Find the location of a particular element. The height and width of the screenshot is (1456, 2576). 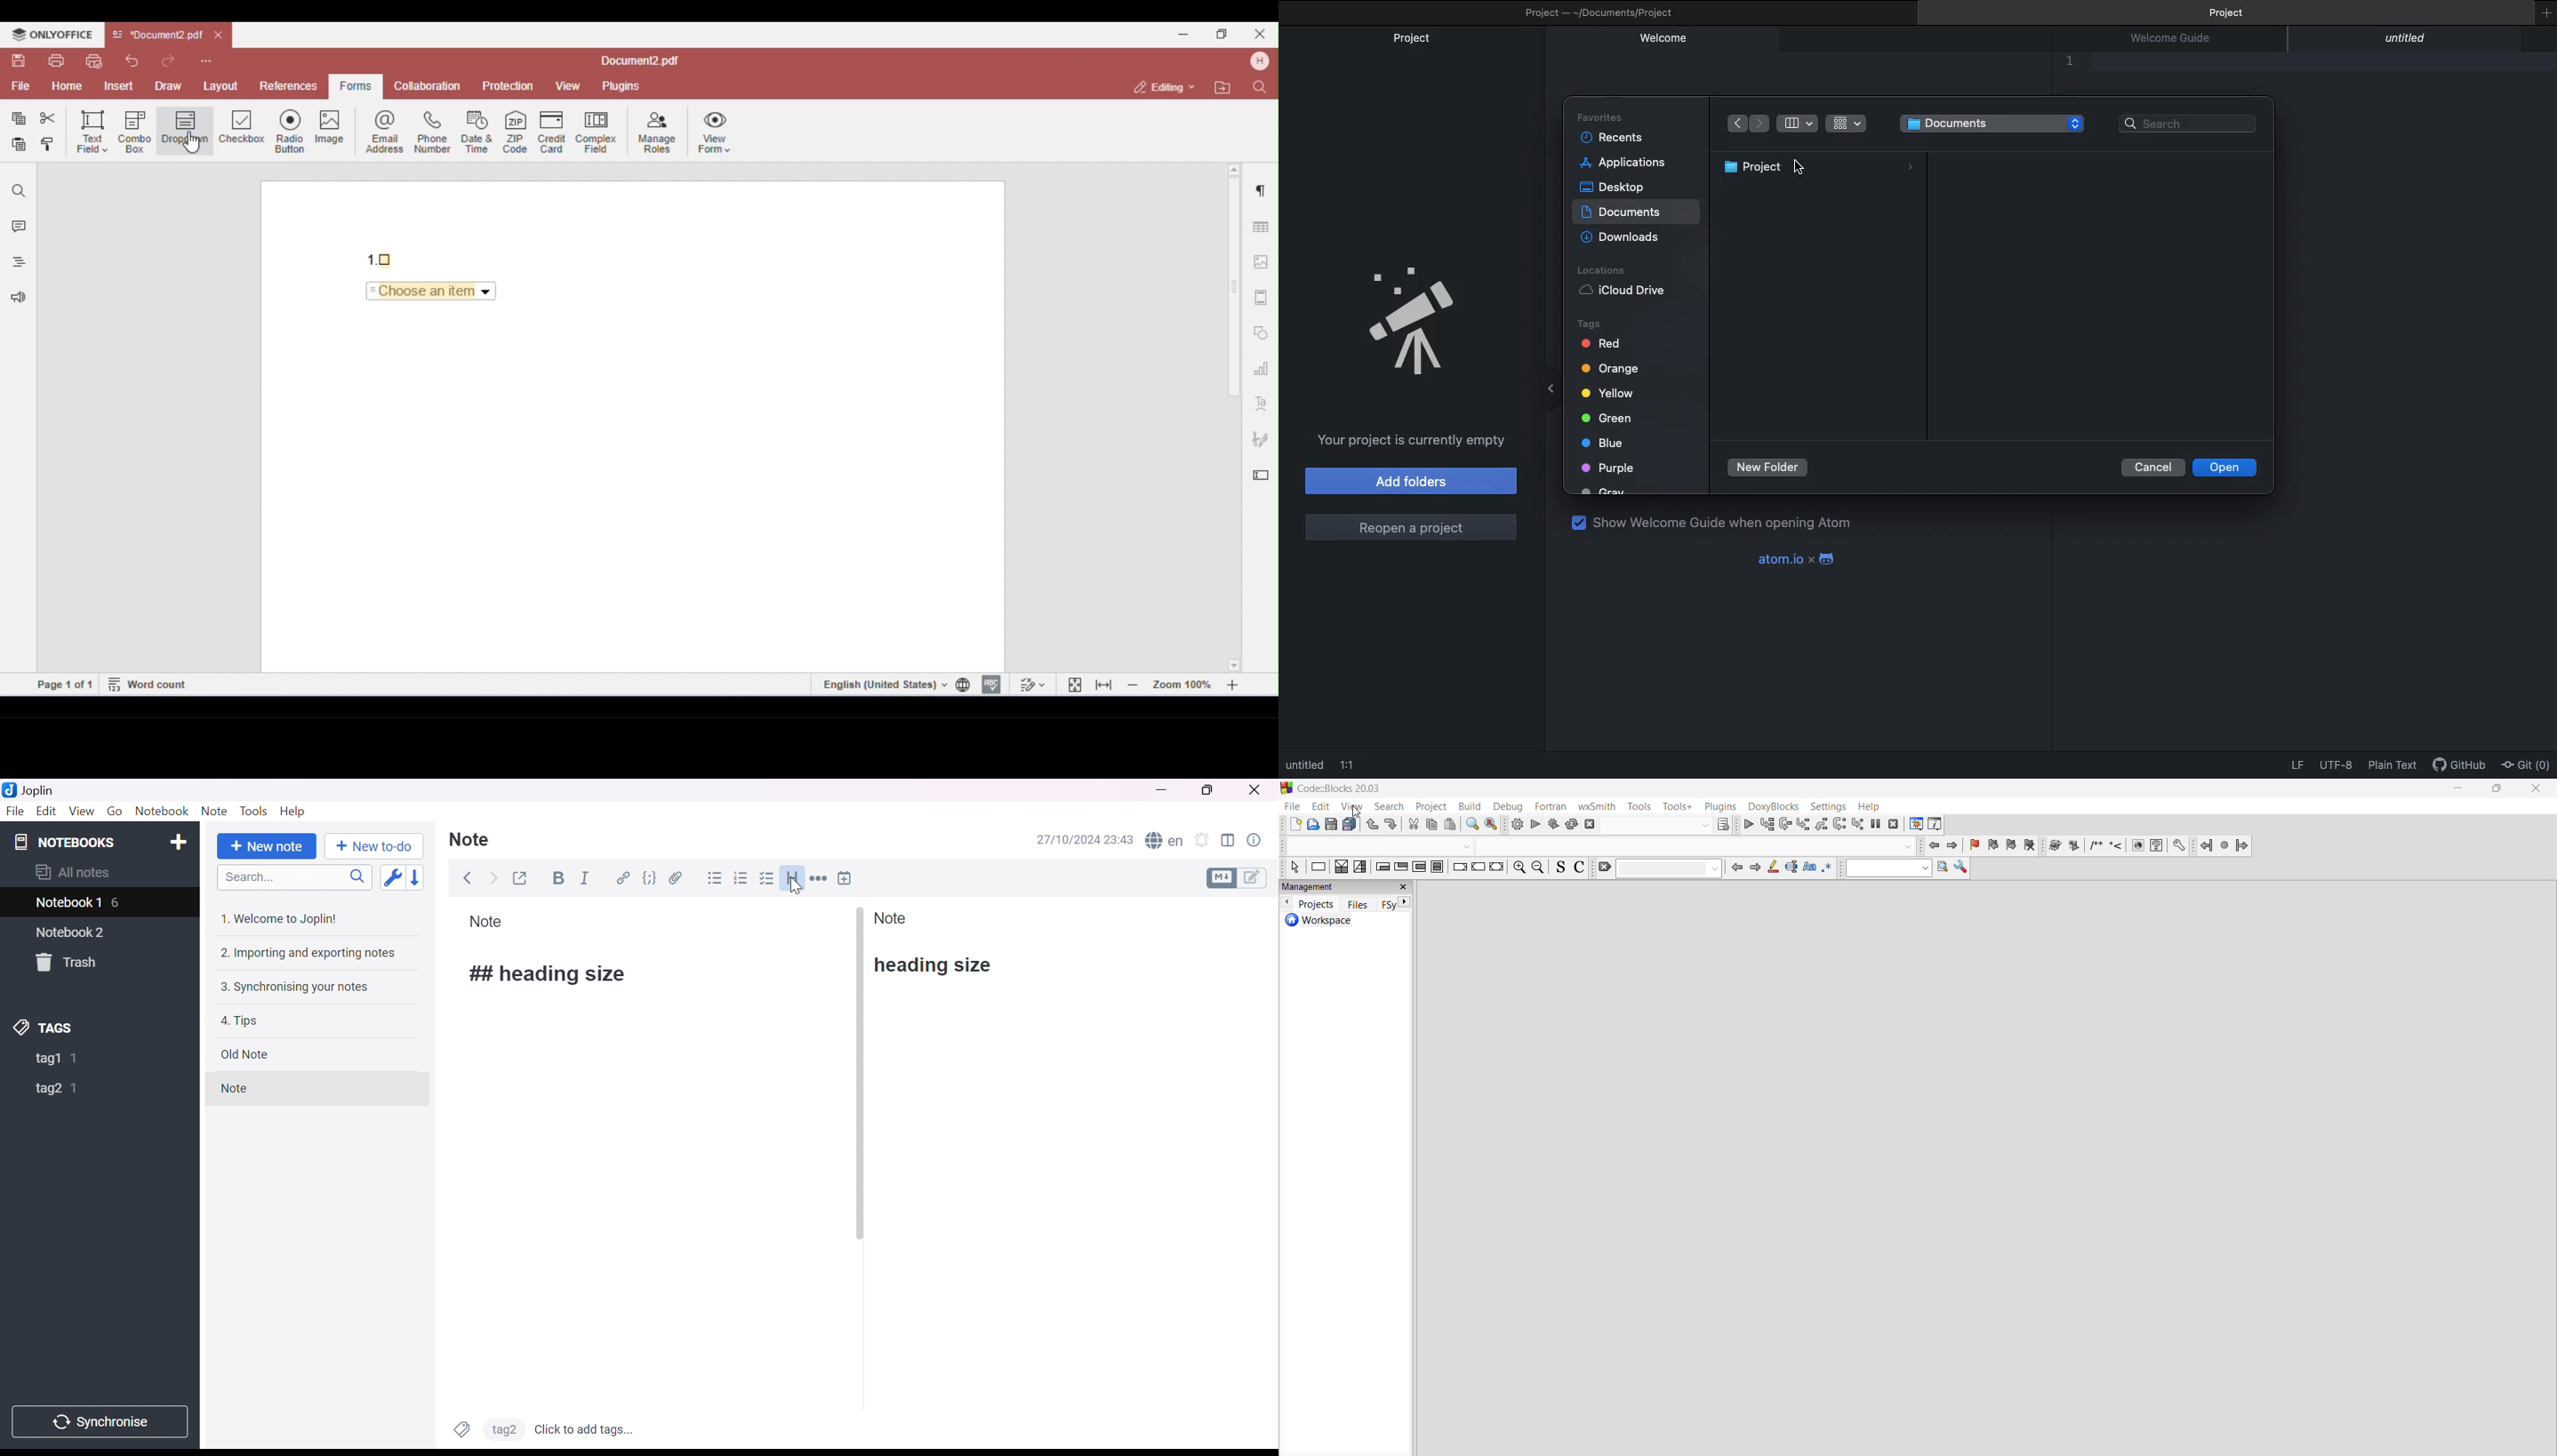

Minimize is located at coordinates (1555, 385).